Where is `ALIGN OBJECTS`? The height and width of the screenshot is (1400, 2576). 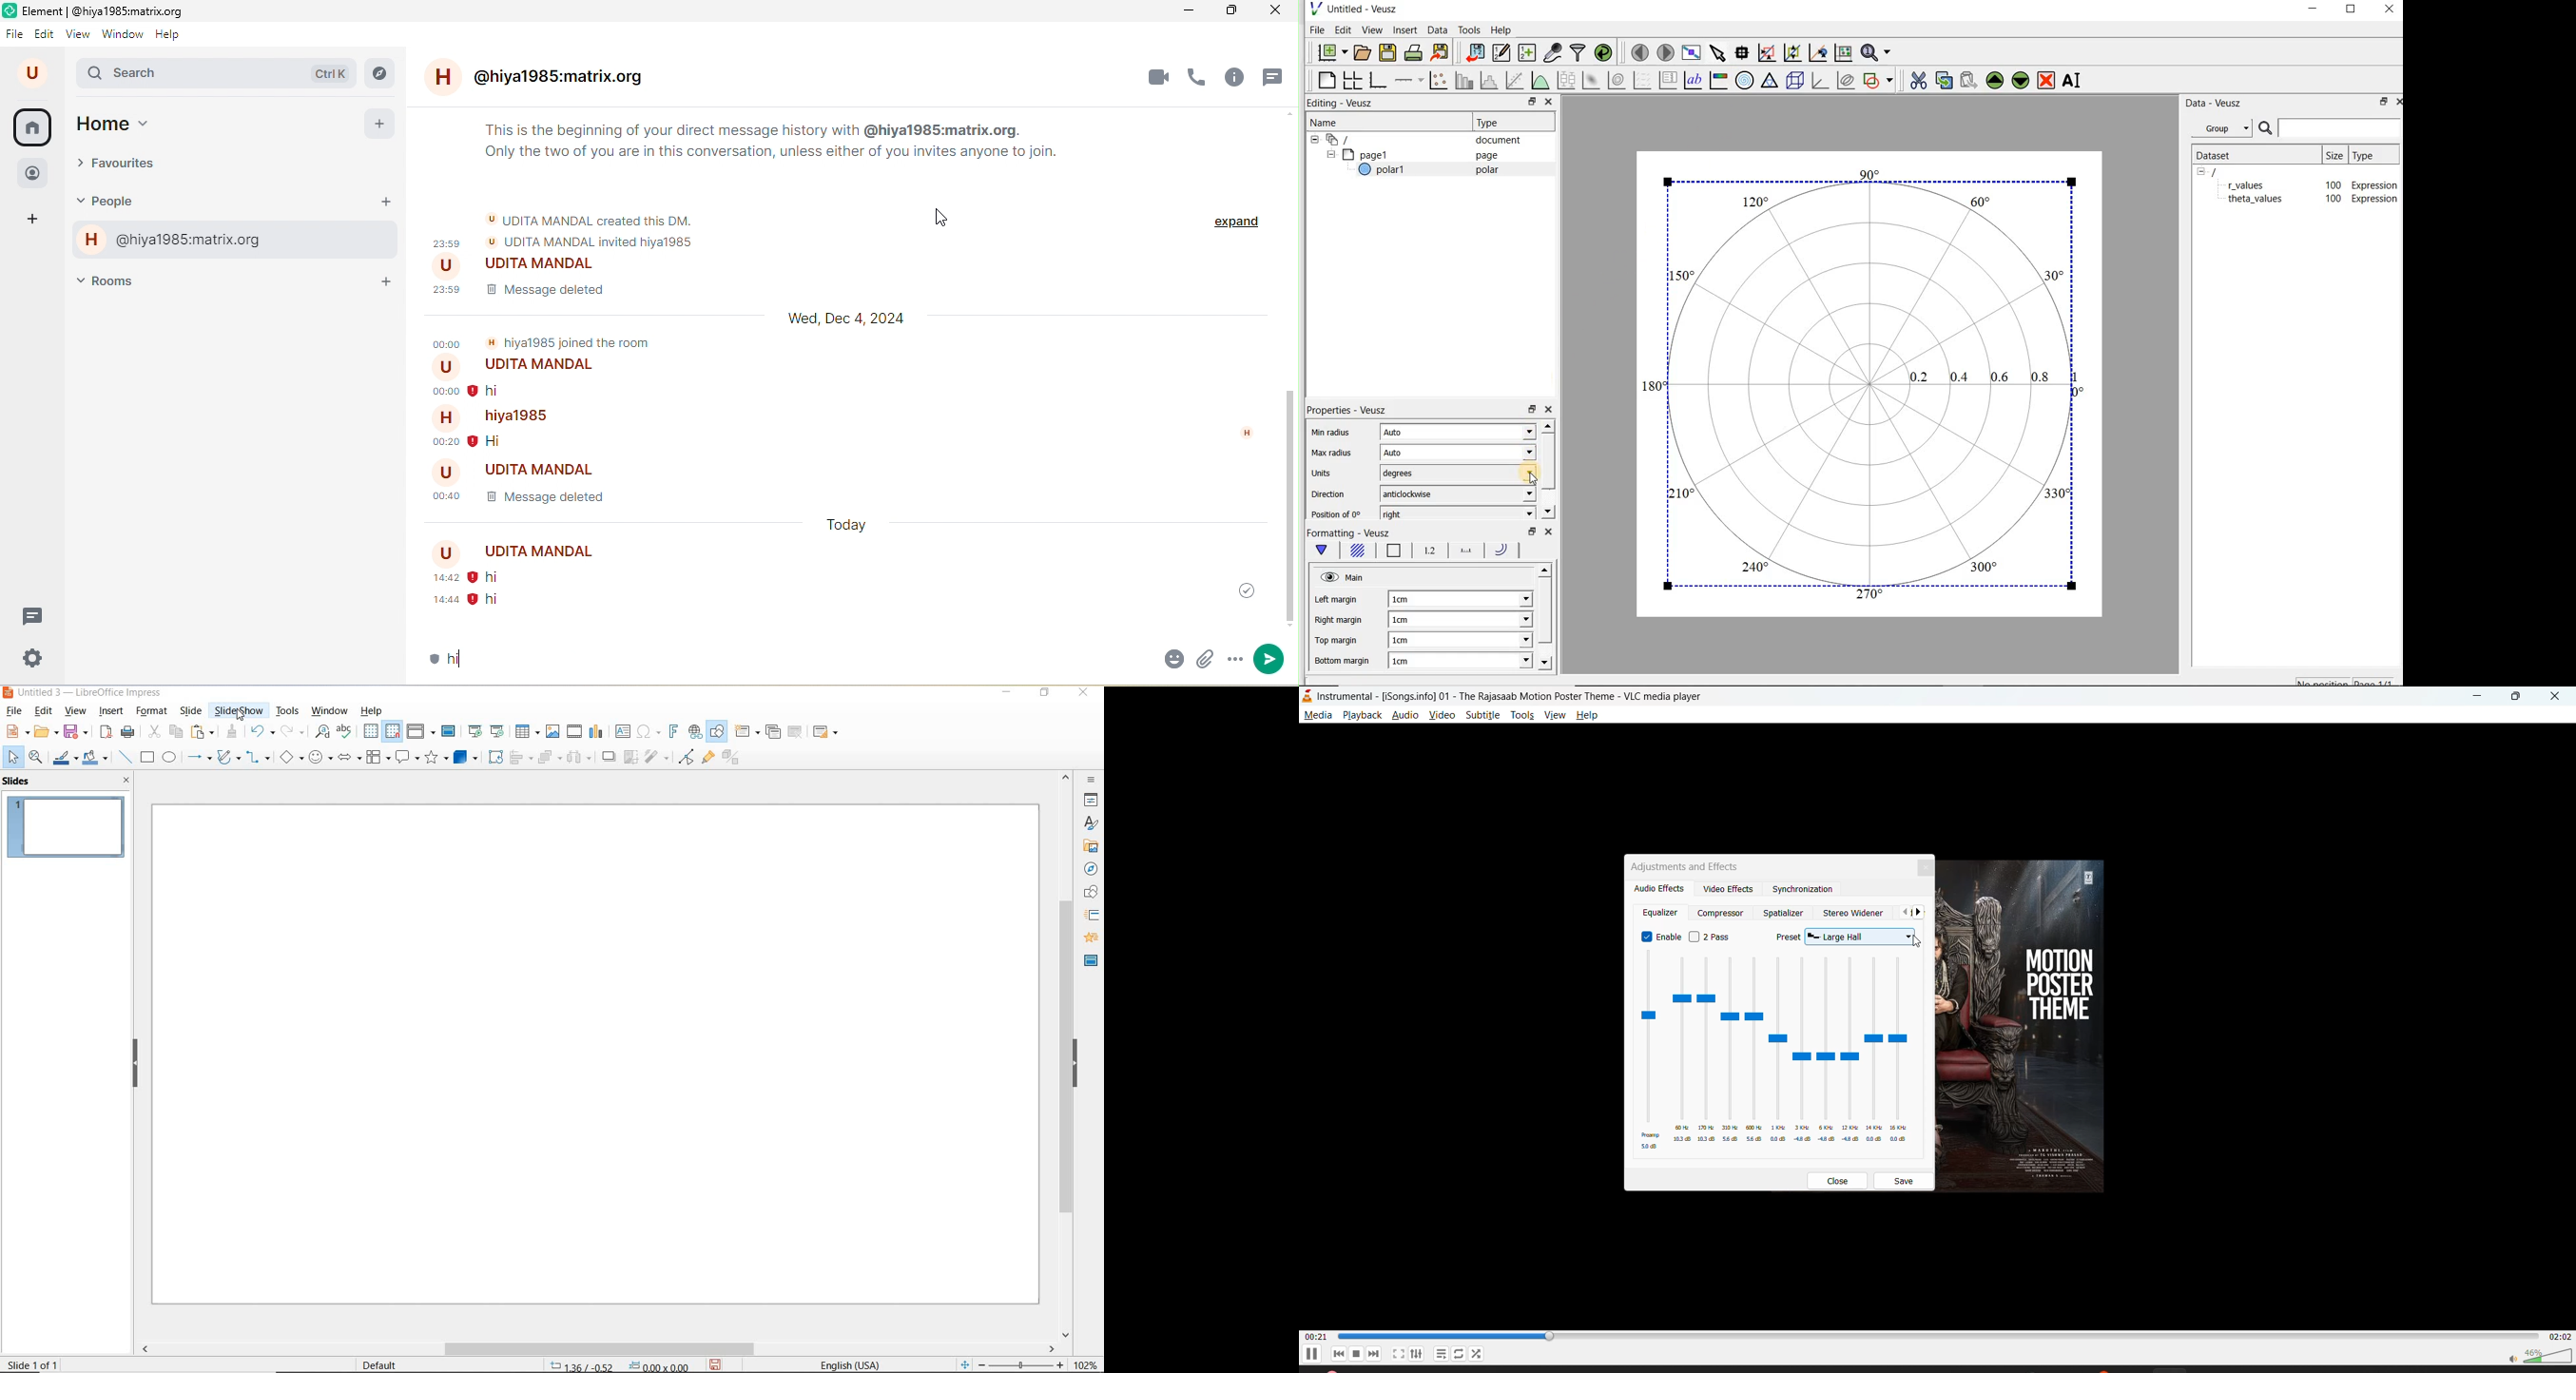 ALIGN OBJECTS is located at coordinates (518, 758).